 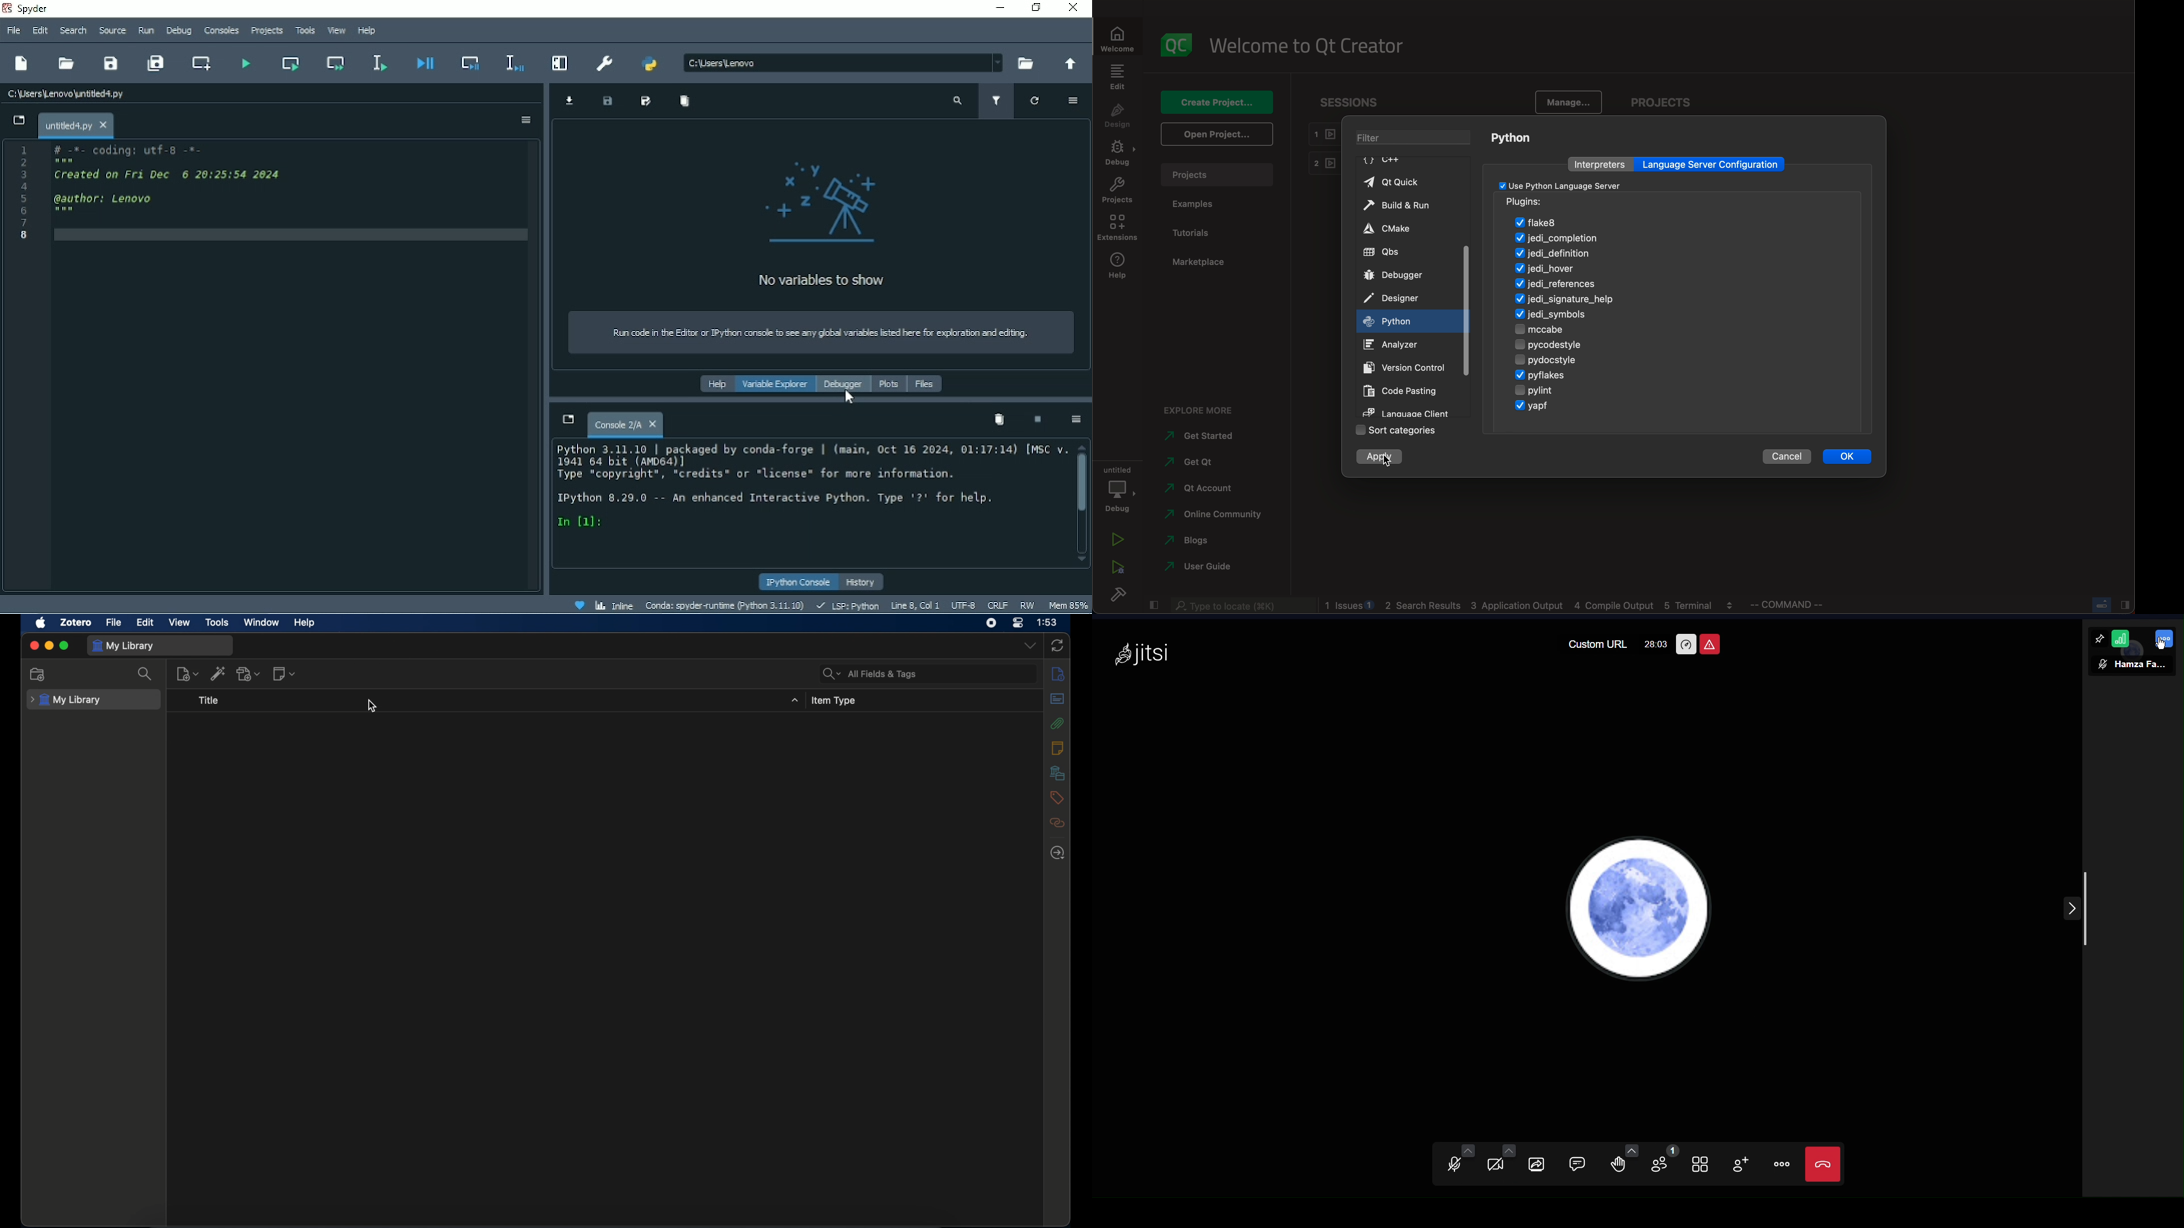 What do you see at coordinates (114, 31) in the screenshot?
I see `Source` at bounding box center [114, 31].